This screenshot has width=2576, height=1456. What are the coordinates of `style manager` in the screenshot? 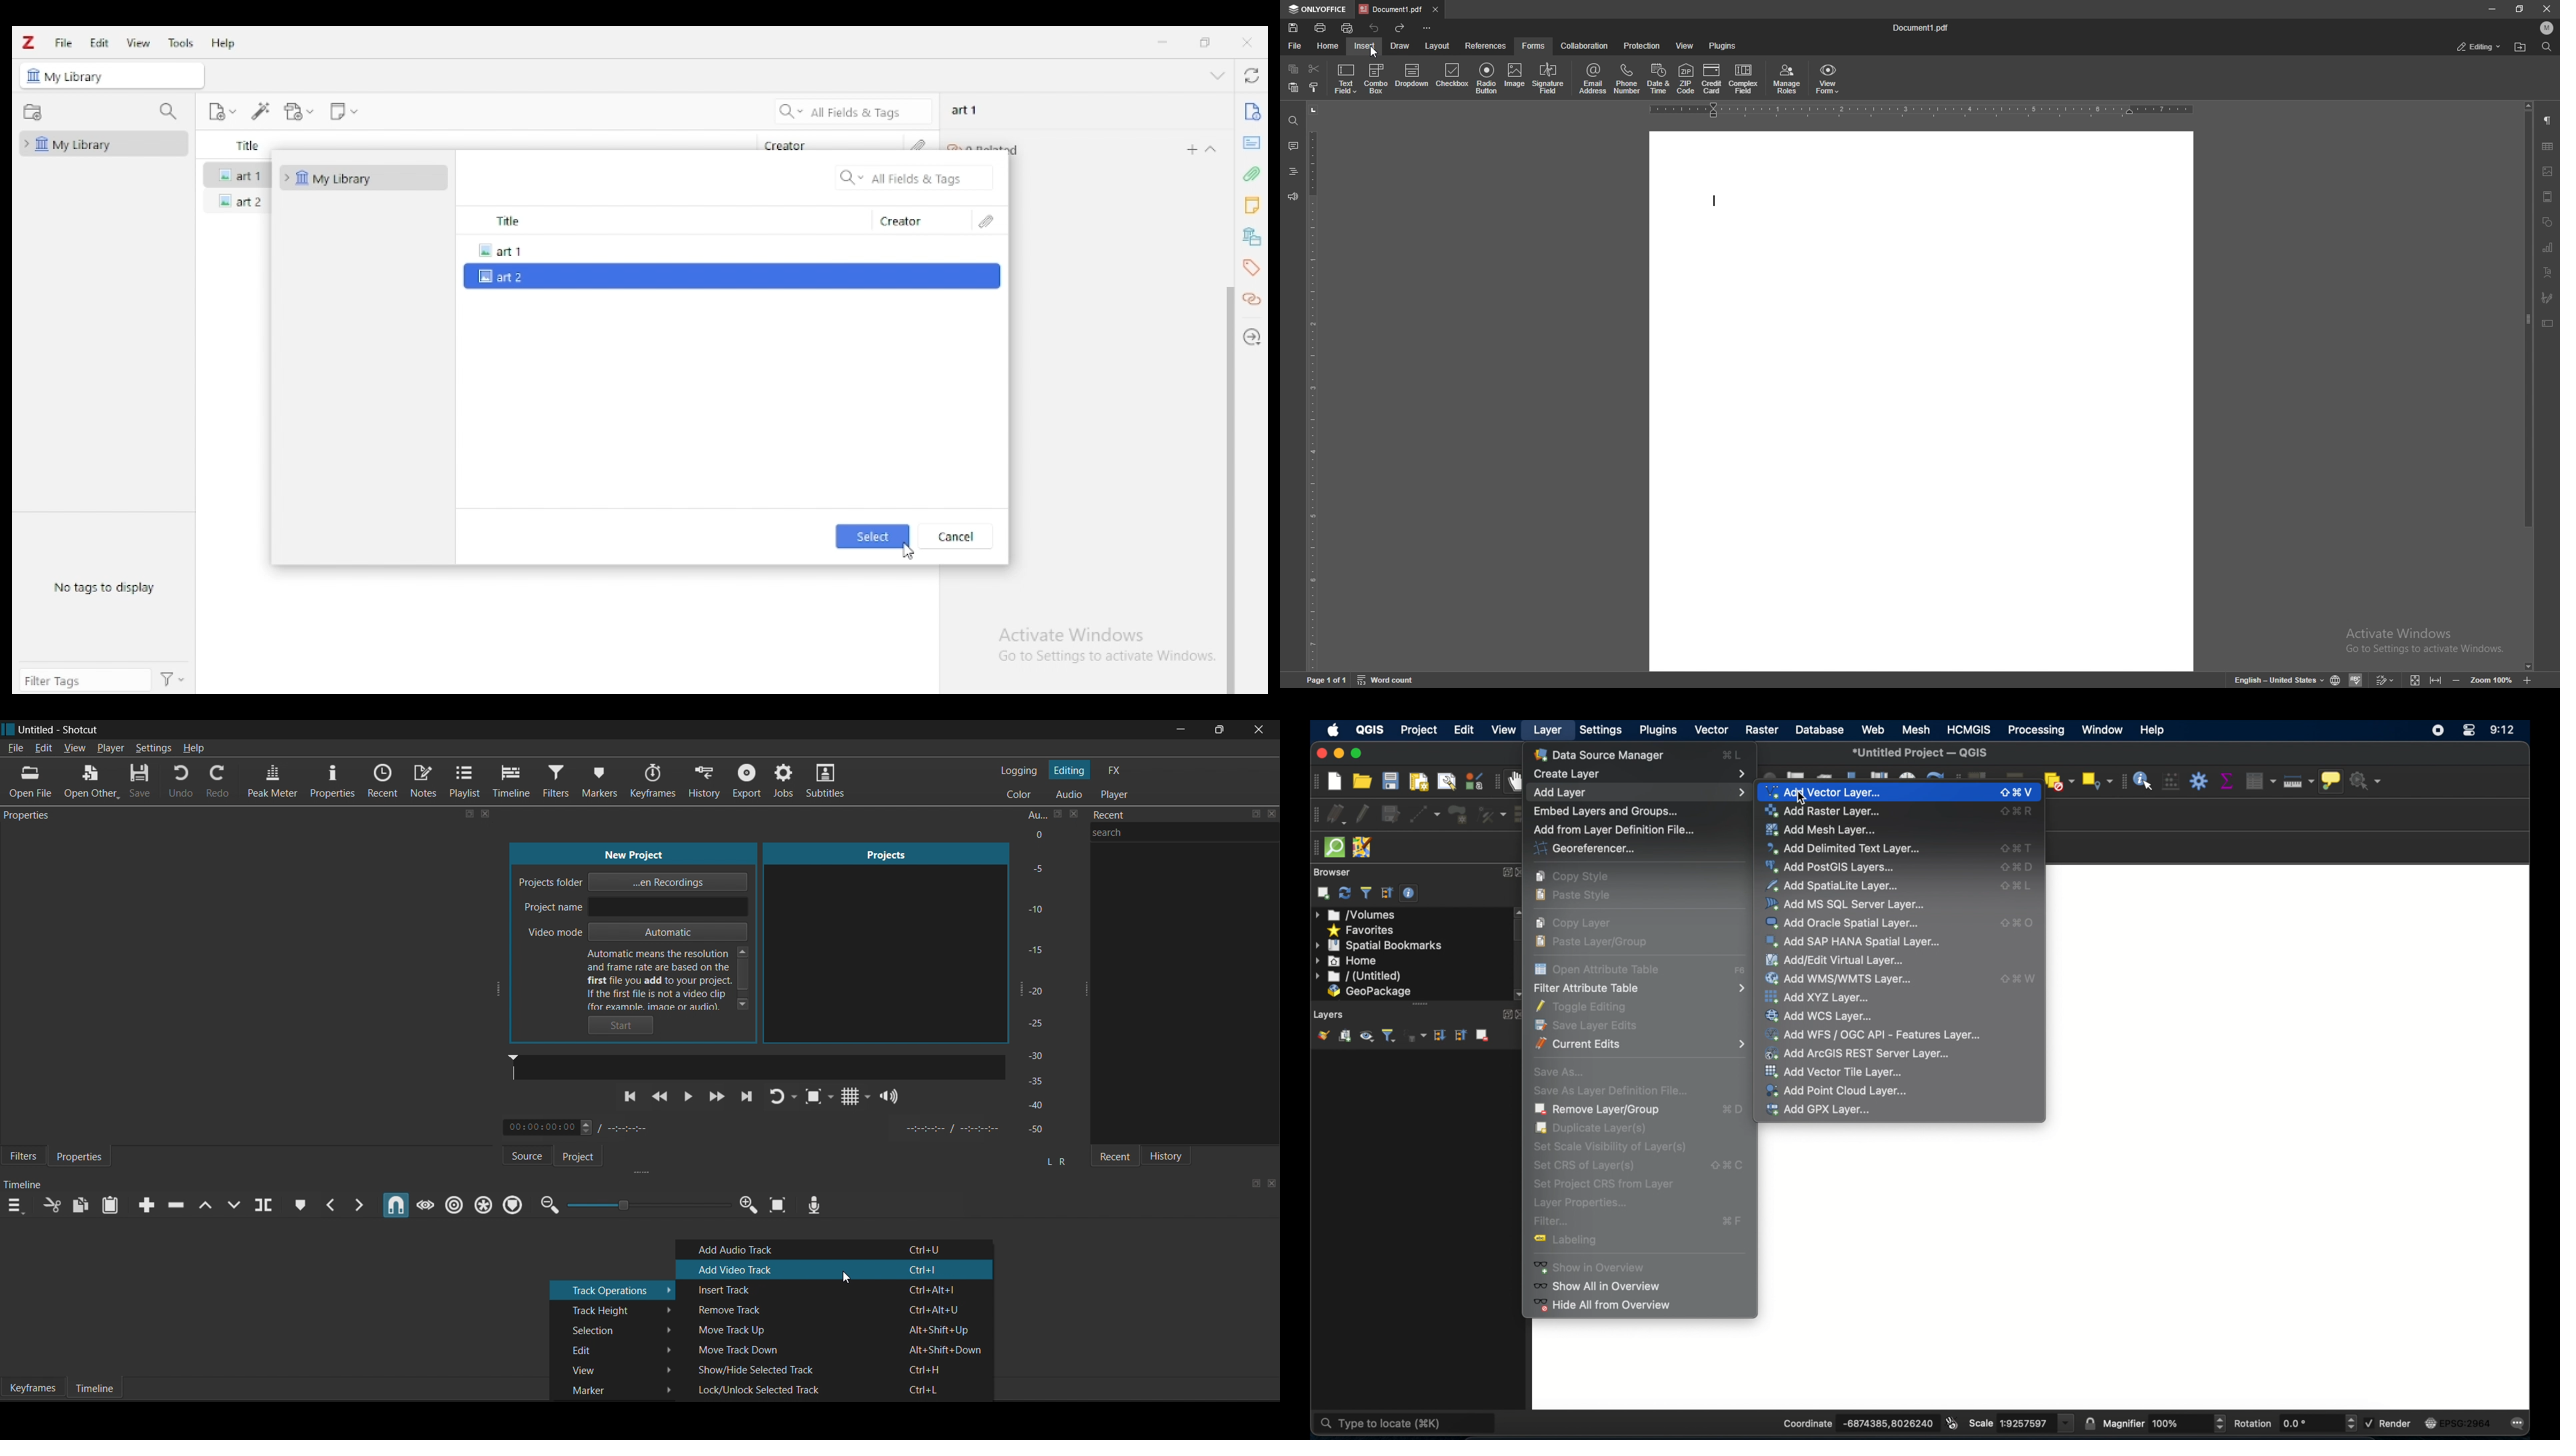 It's located at (1473, 780).